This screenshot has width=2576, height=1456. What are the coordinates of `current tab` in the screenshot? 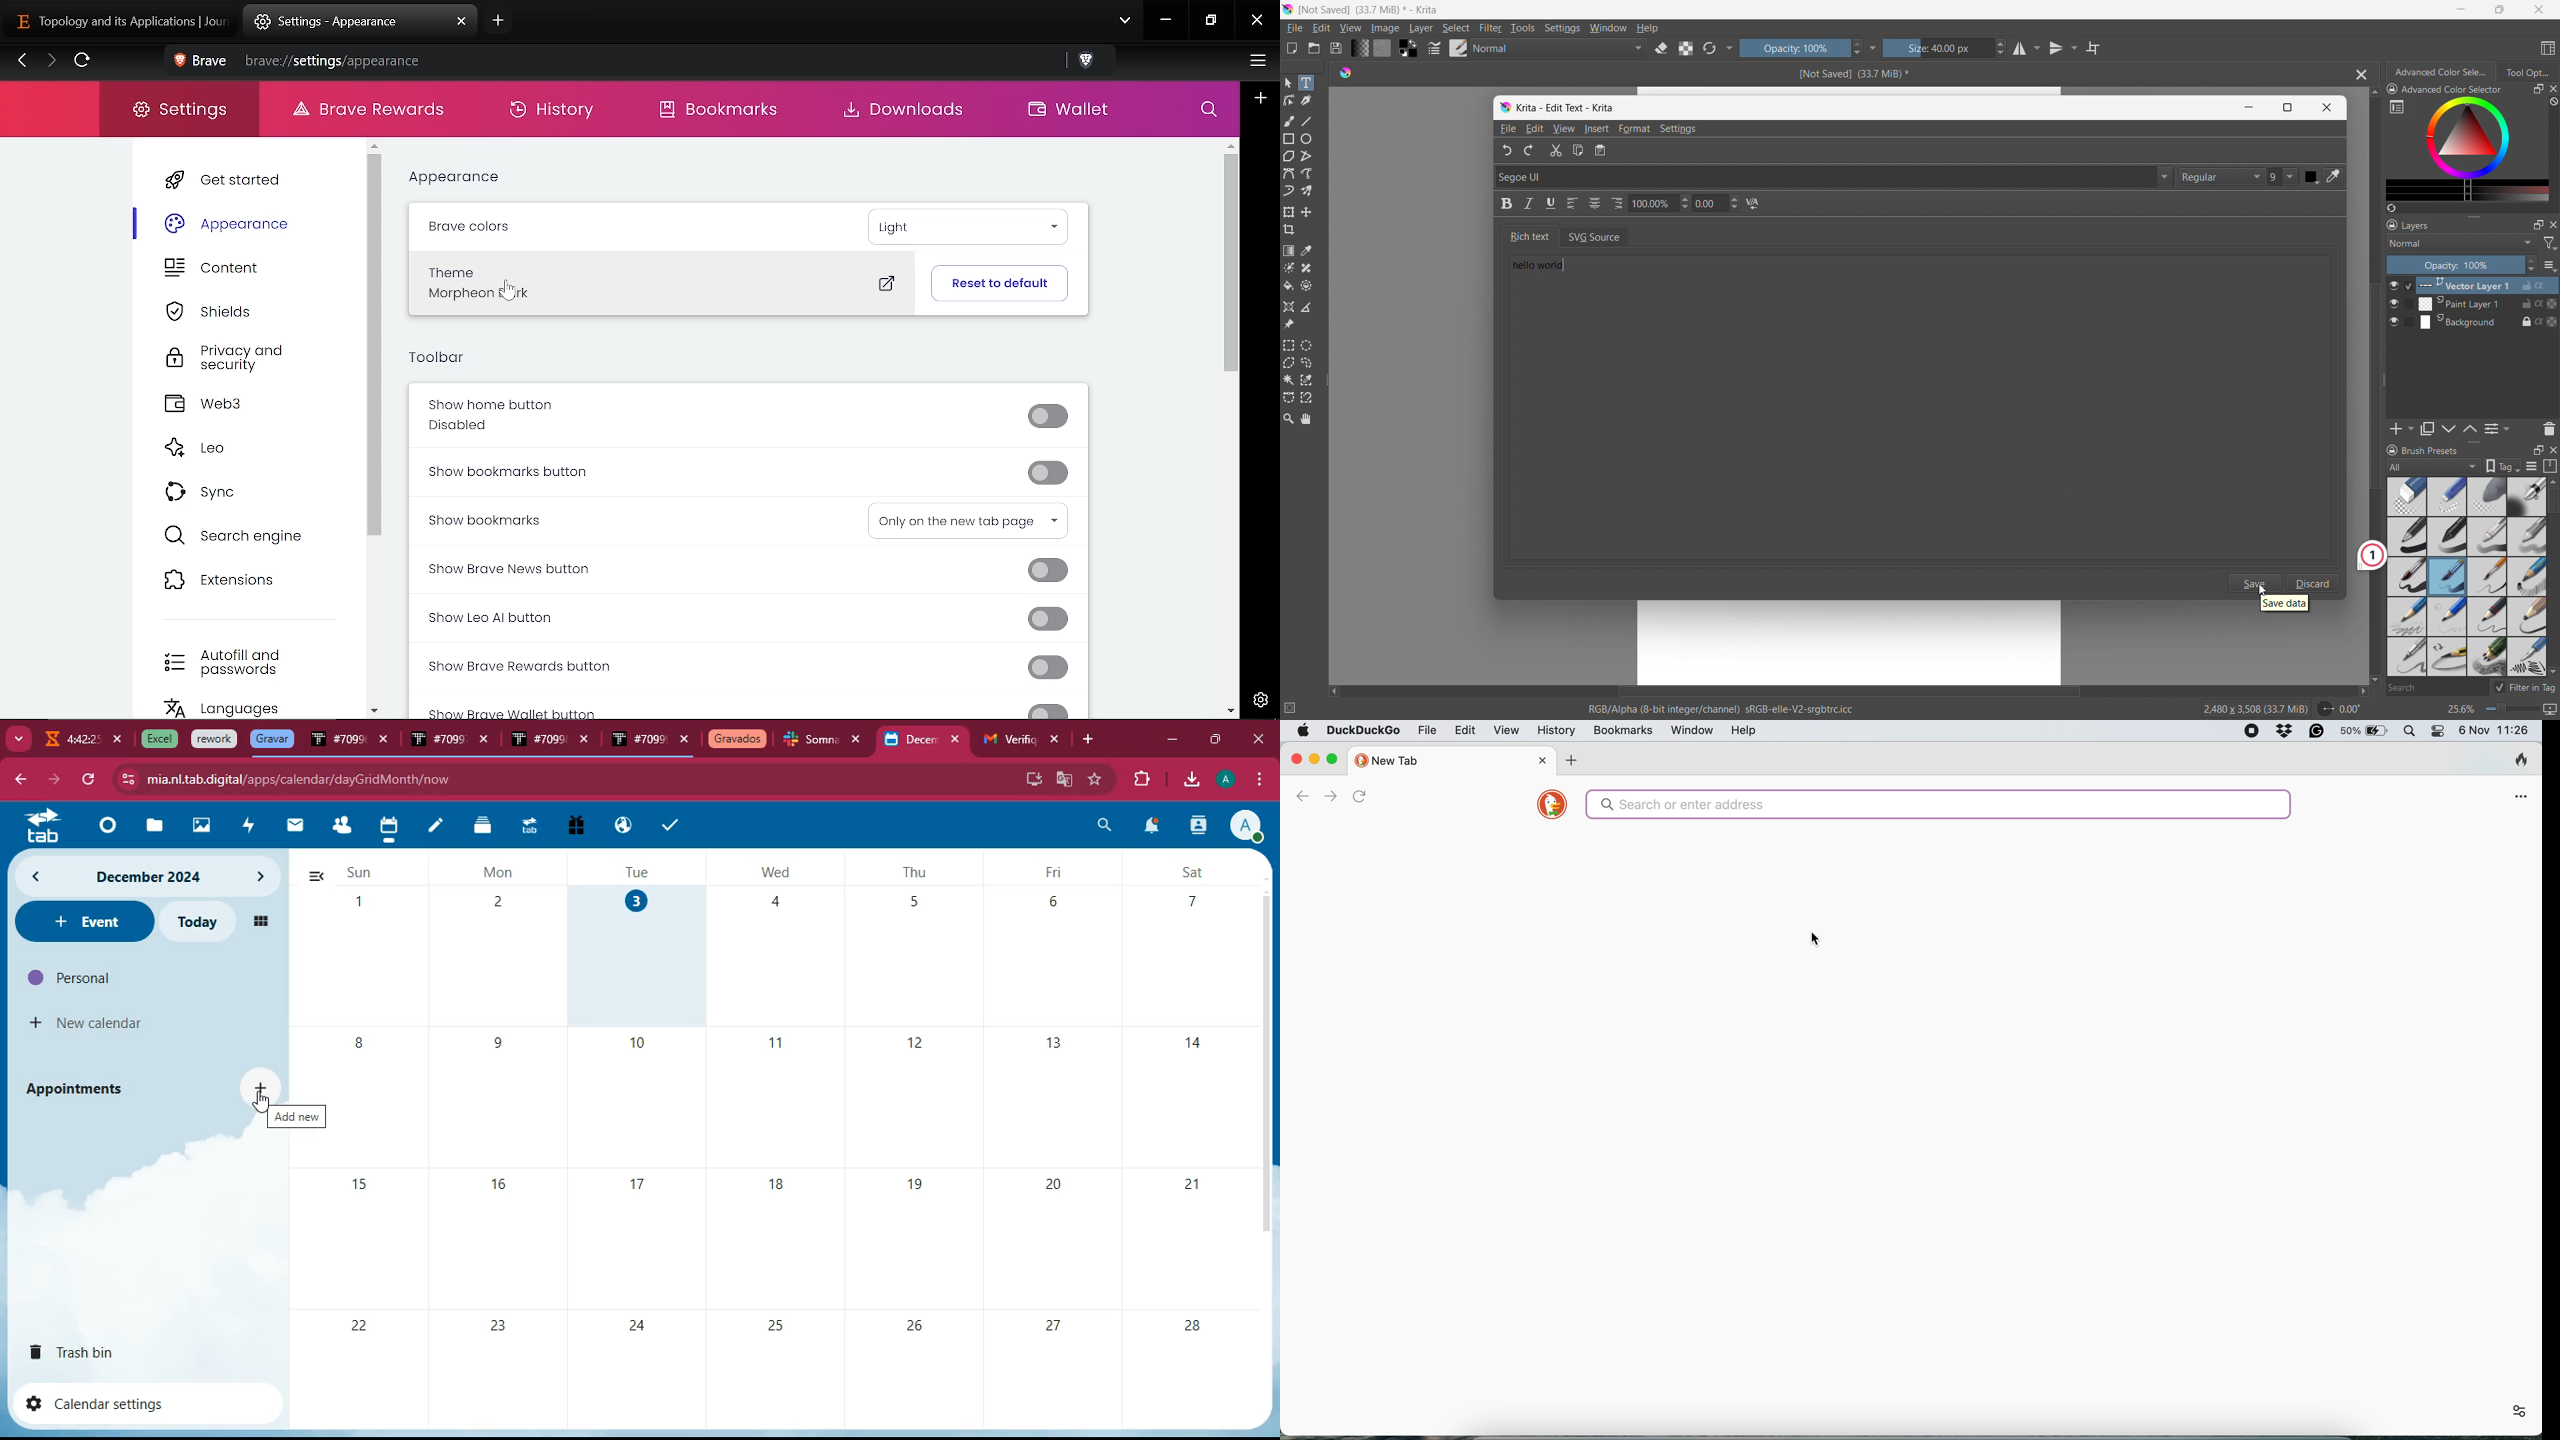 It's located at (911, 744).